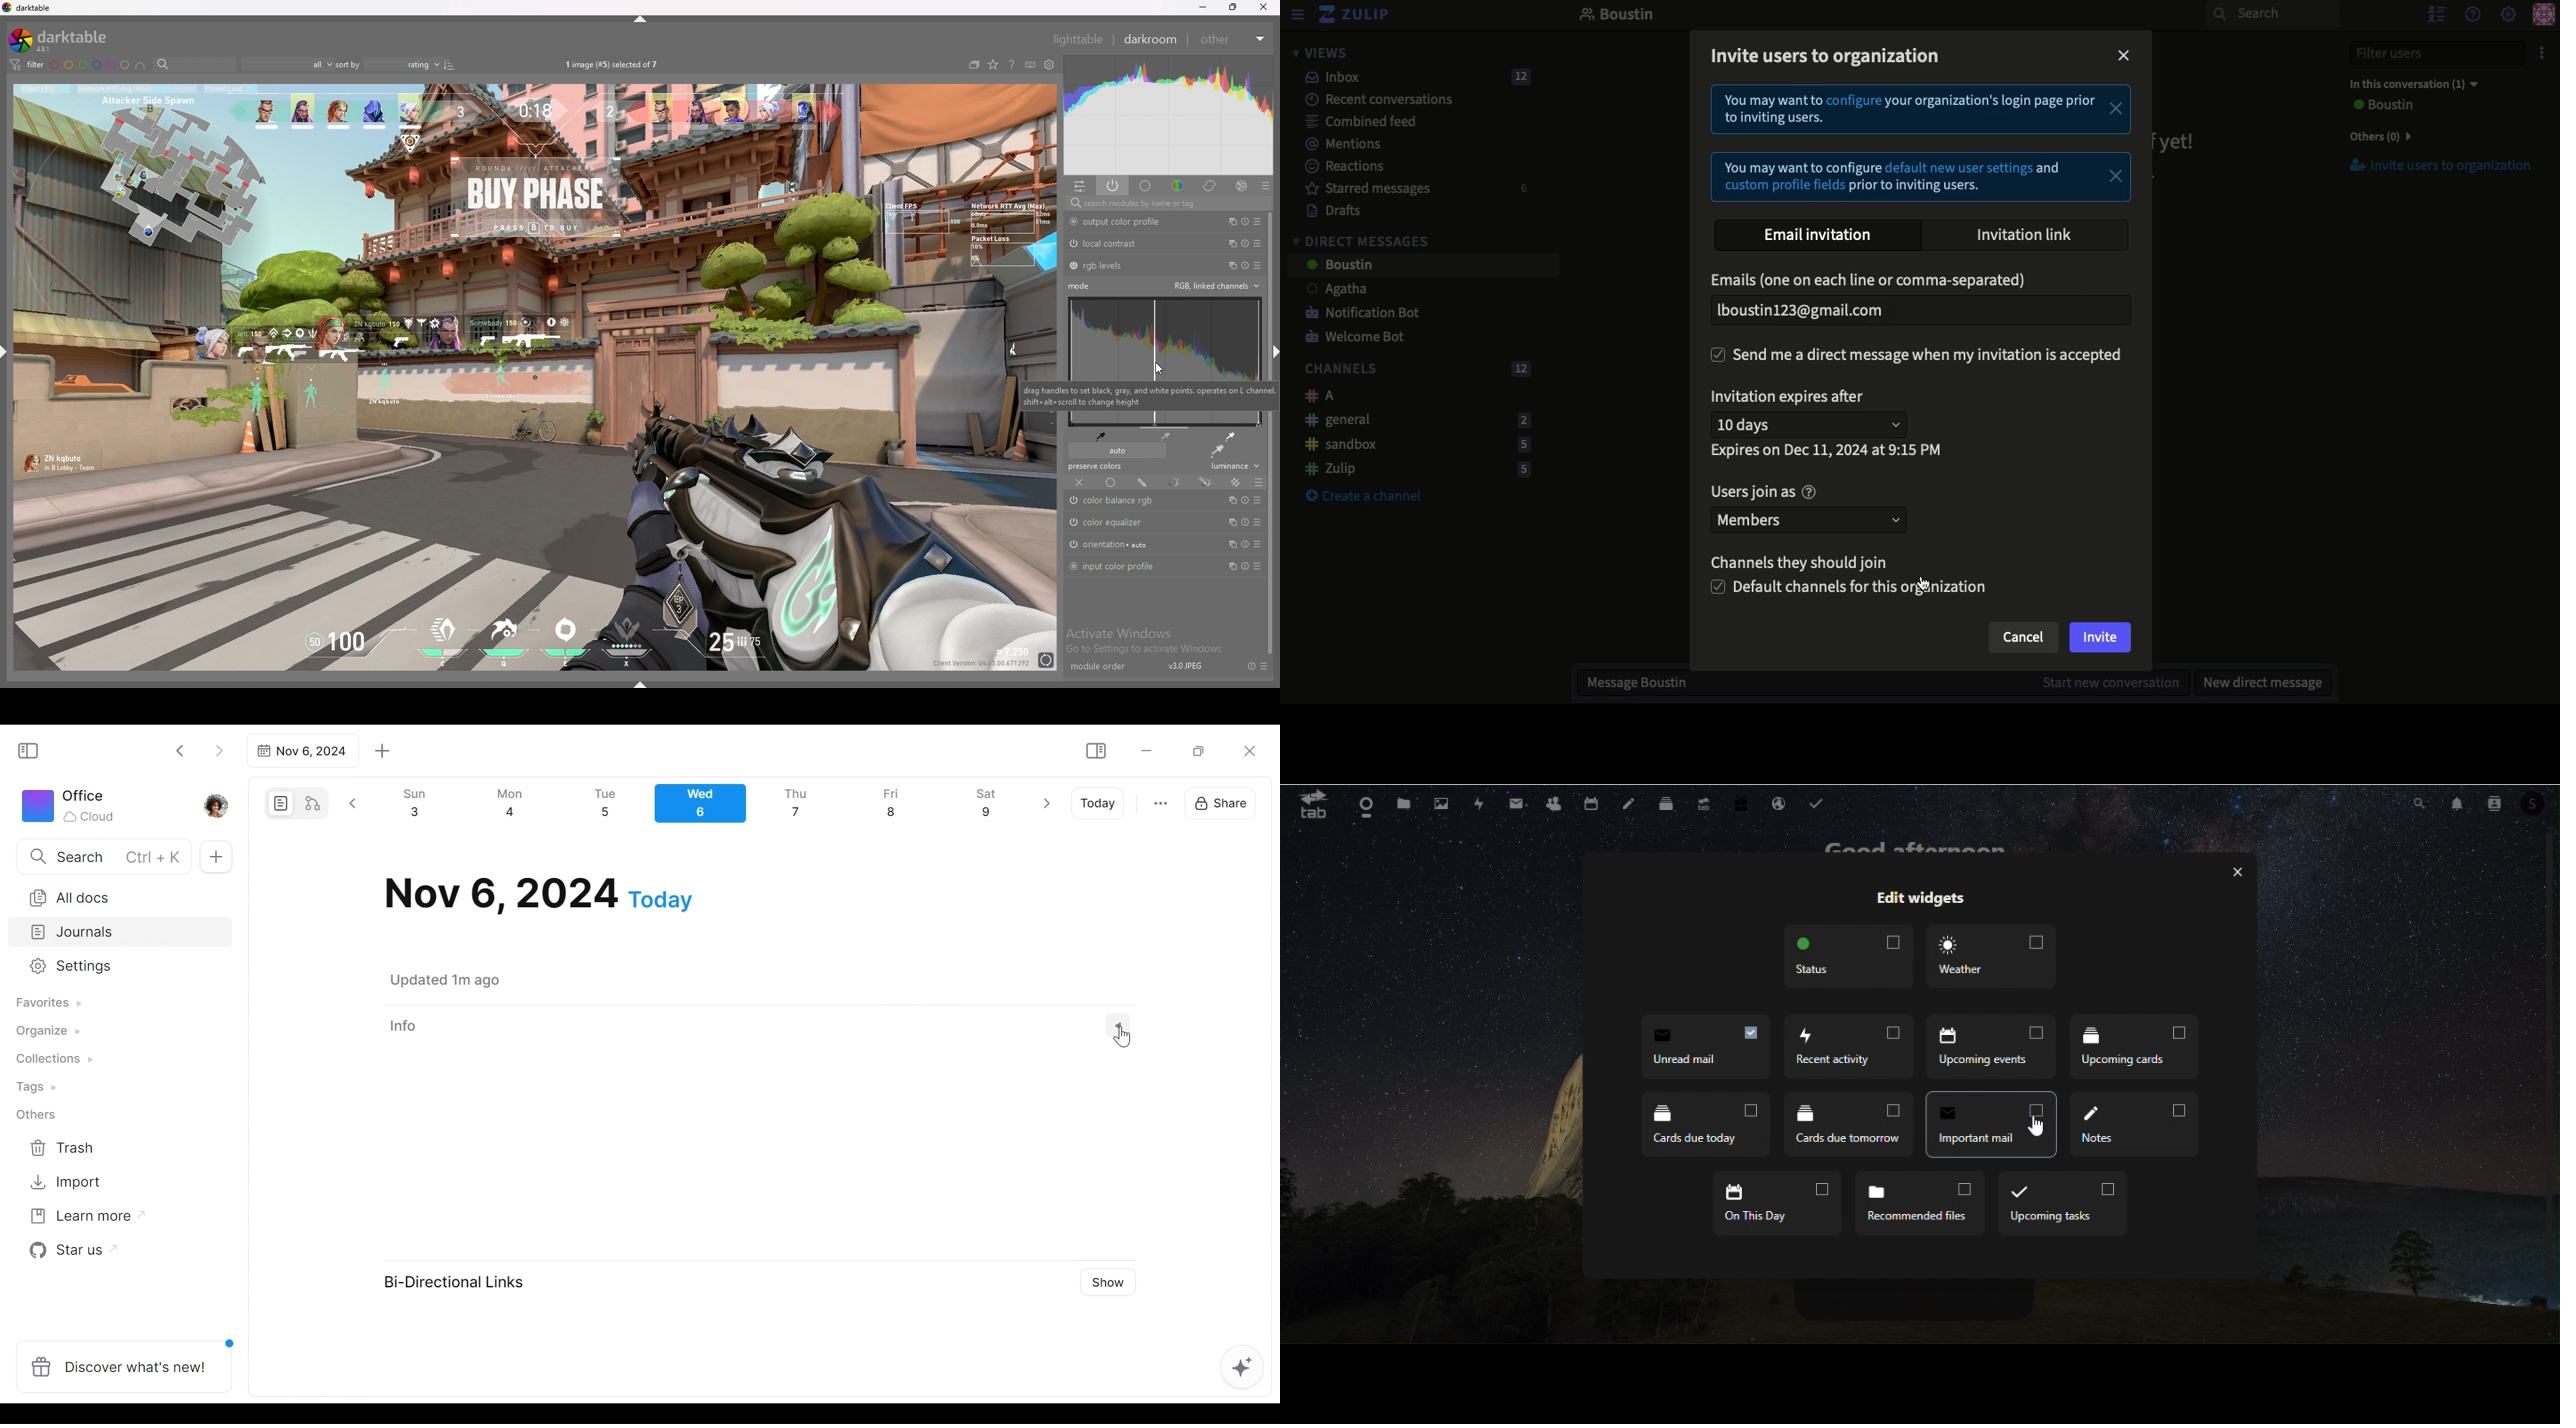 This screenshot has height=1428, width=2576. Describe the element at coordinates (1992, 1123) in the screenshot. I see `unread email` at that location.